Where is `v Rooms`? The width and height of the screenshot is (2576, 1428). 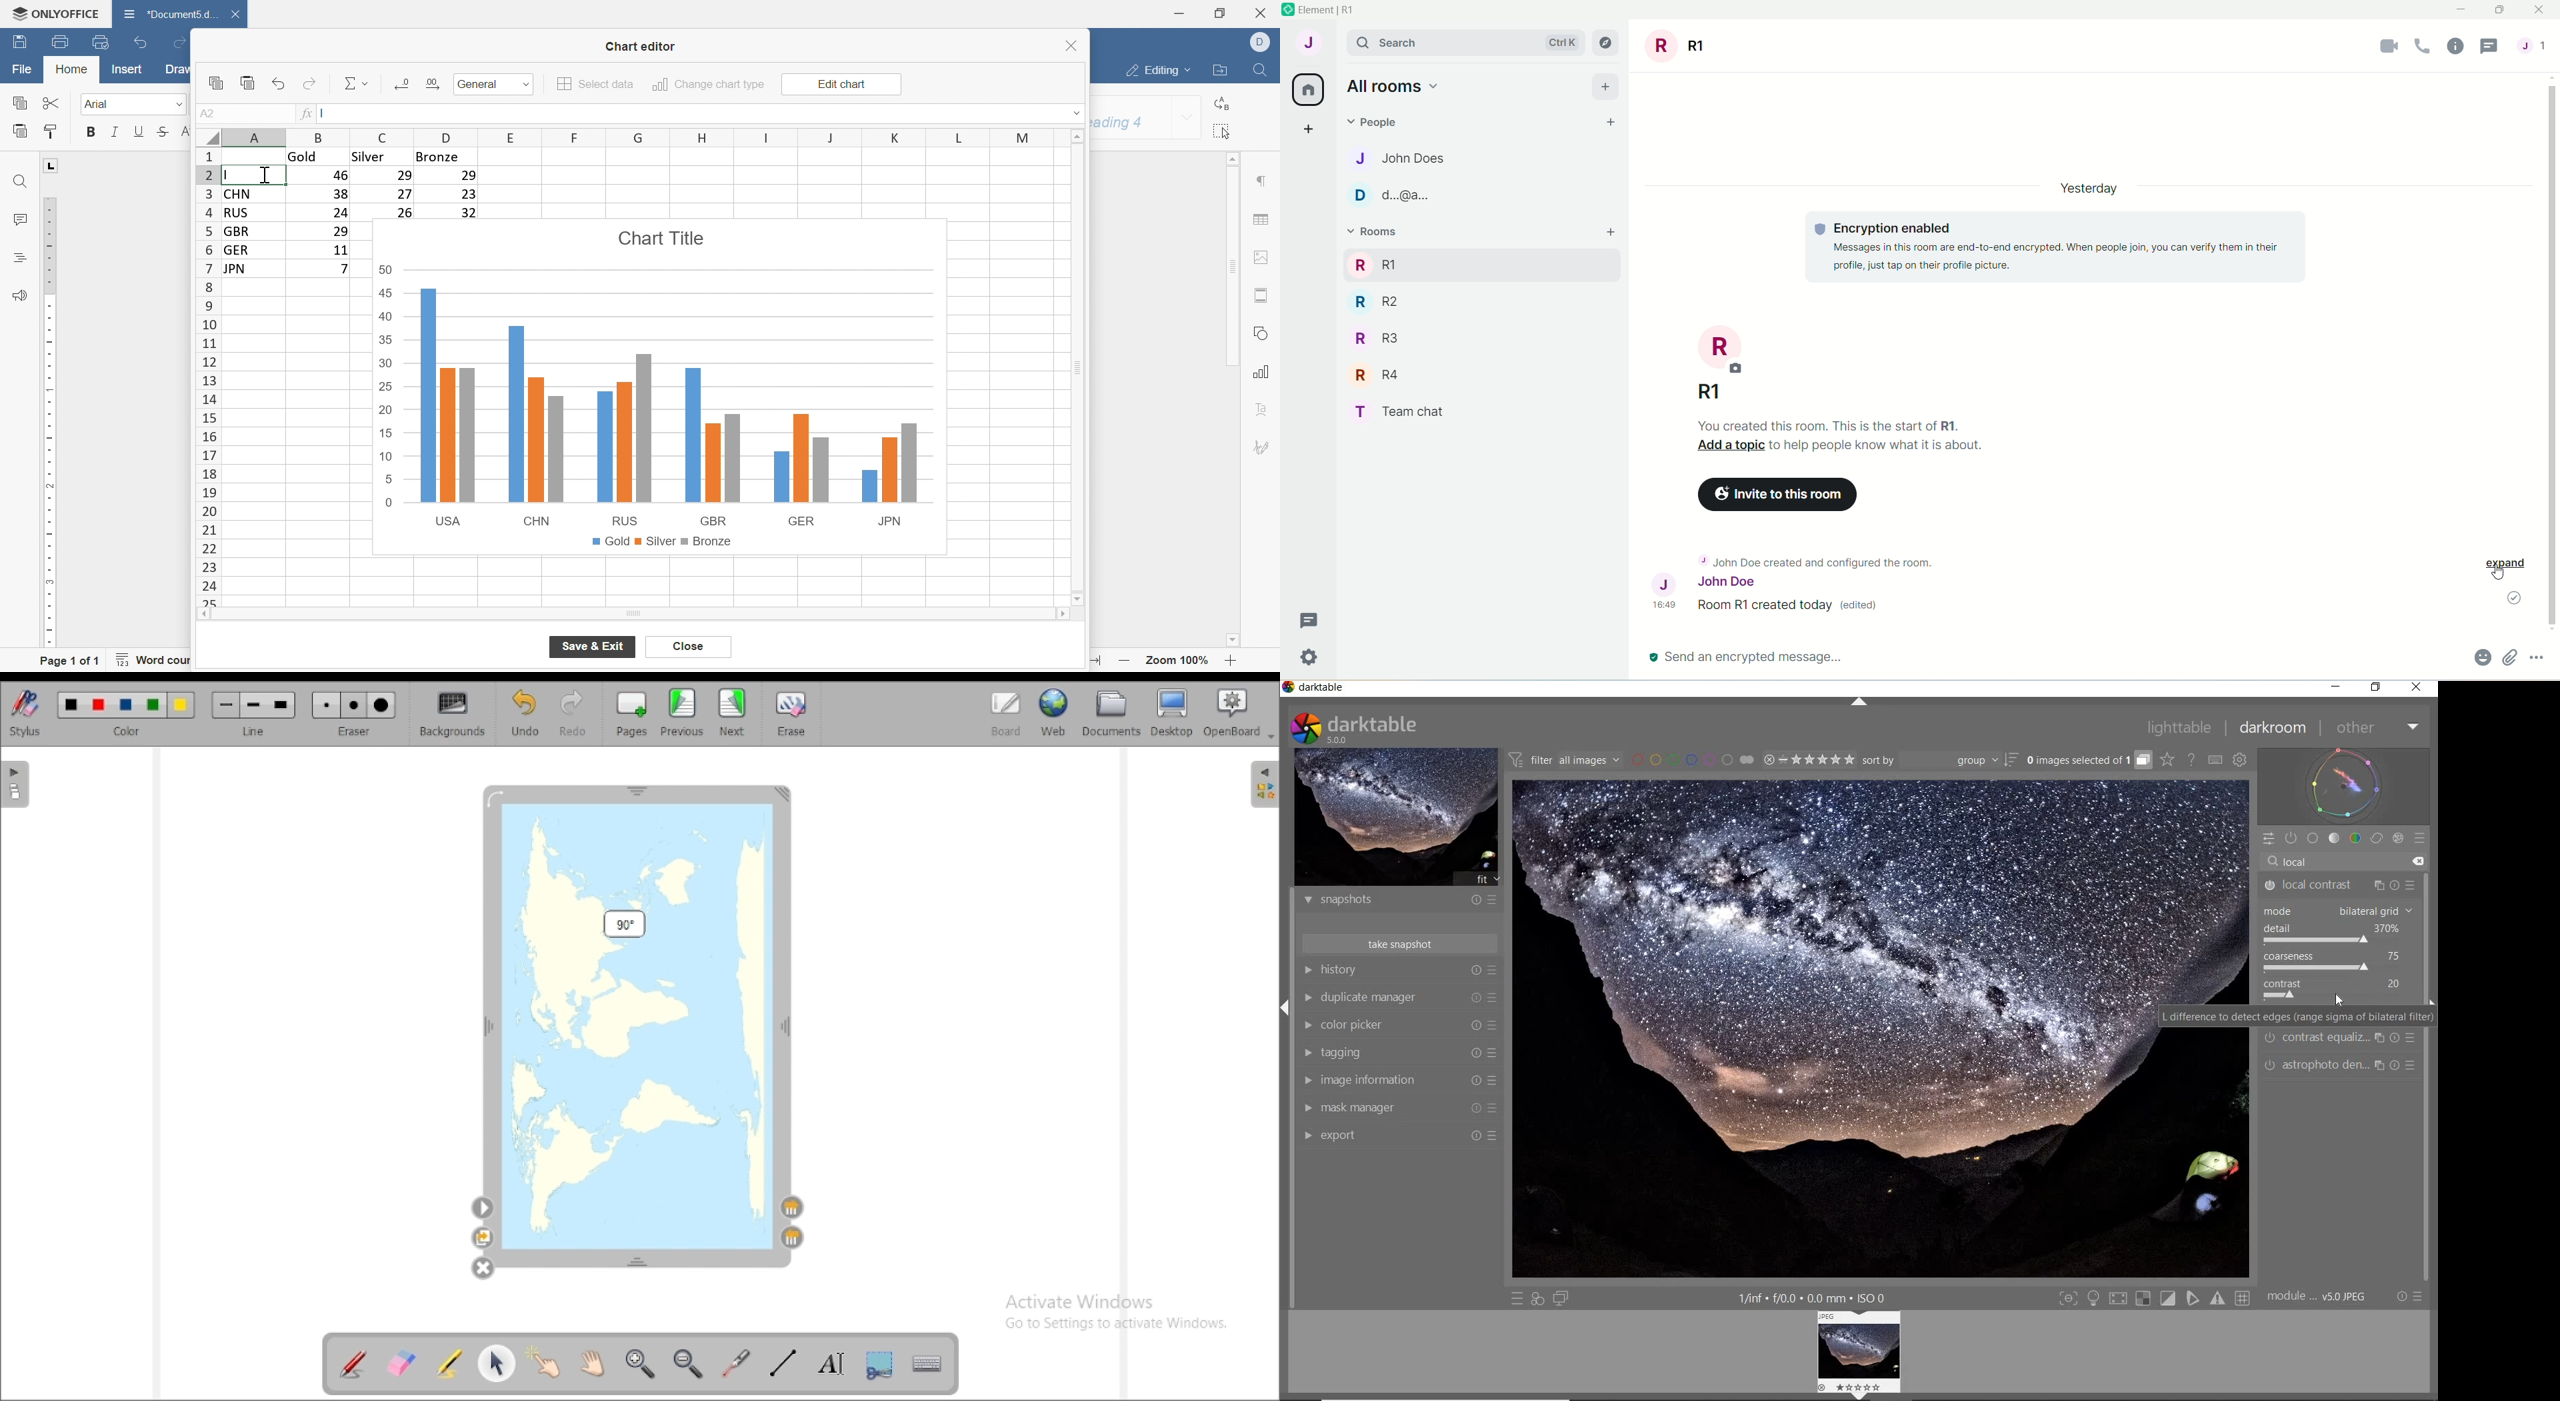
v Rooms is located at coordinates (1407, 231).